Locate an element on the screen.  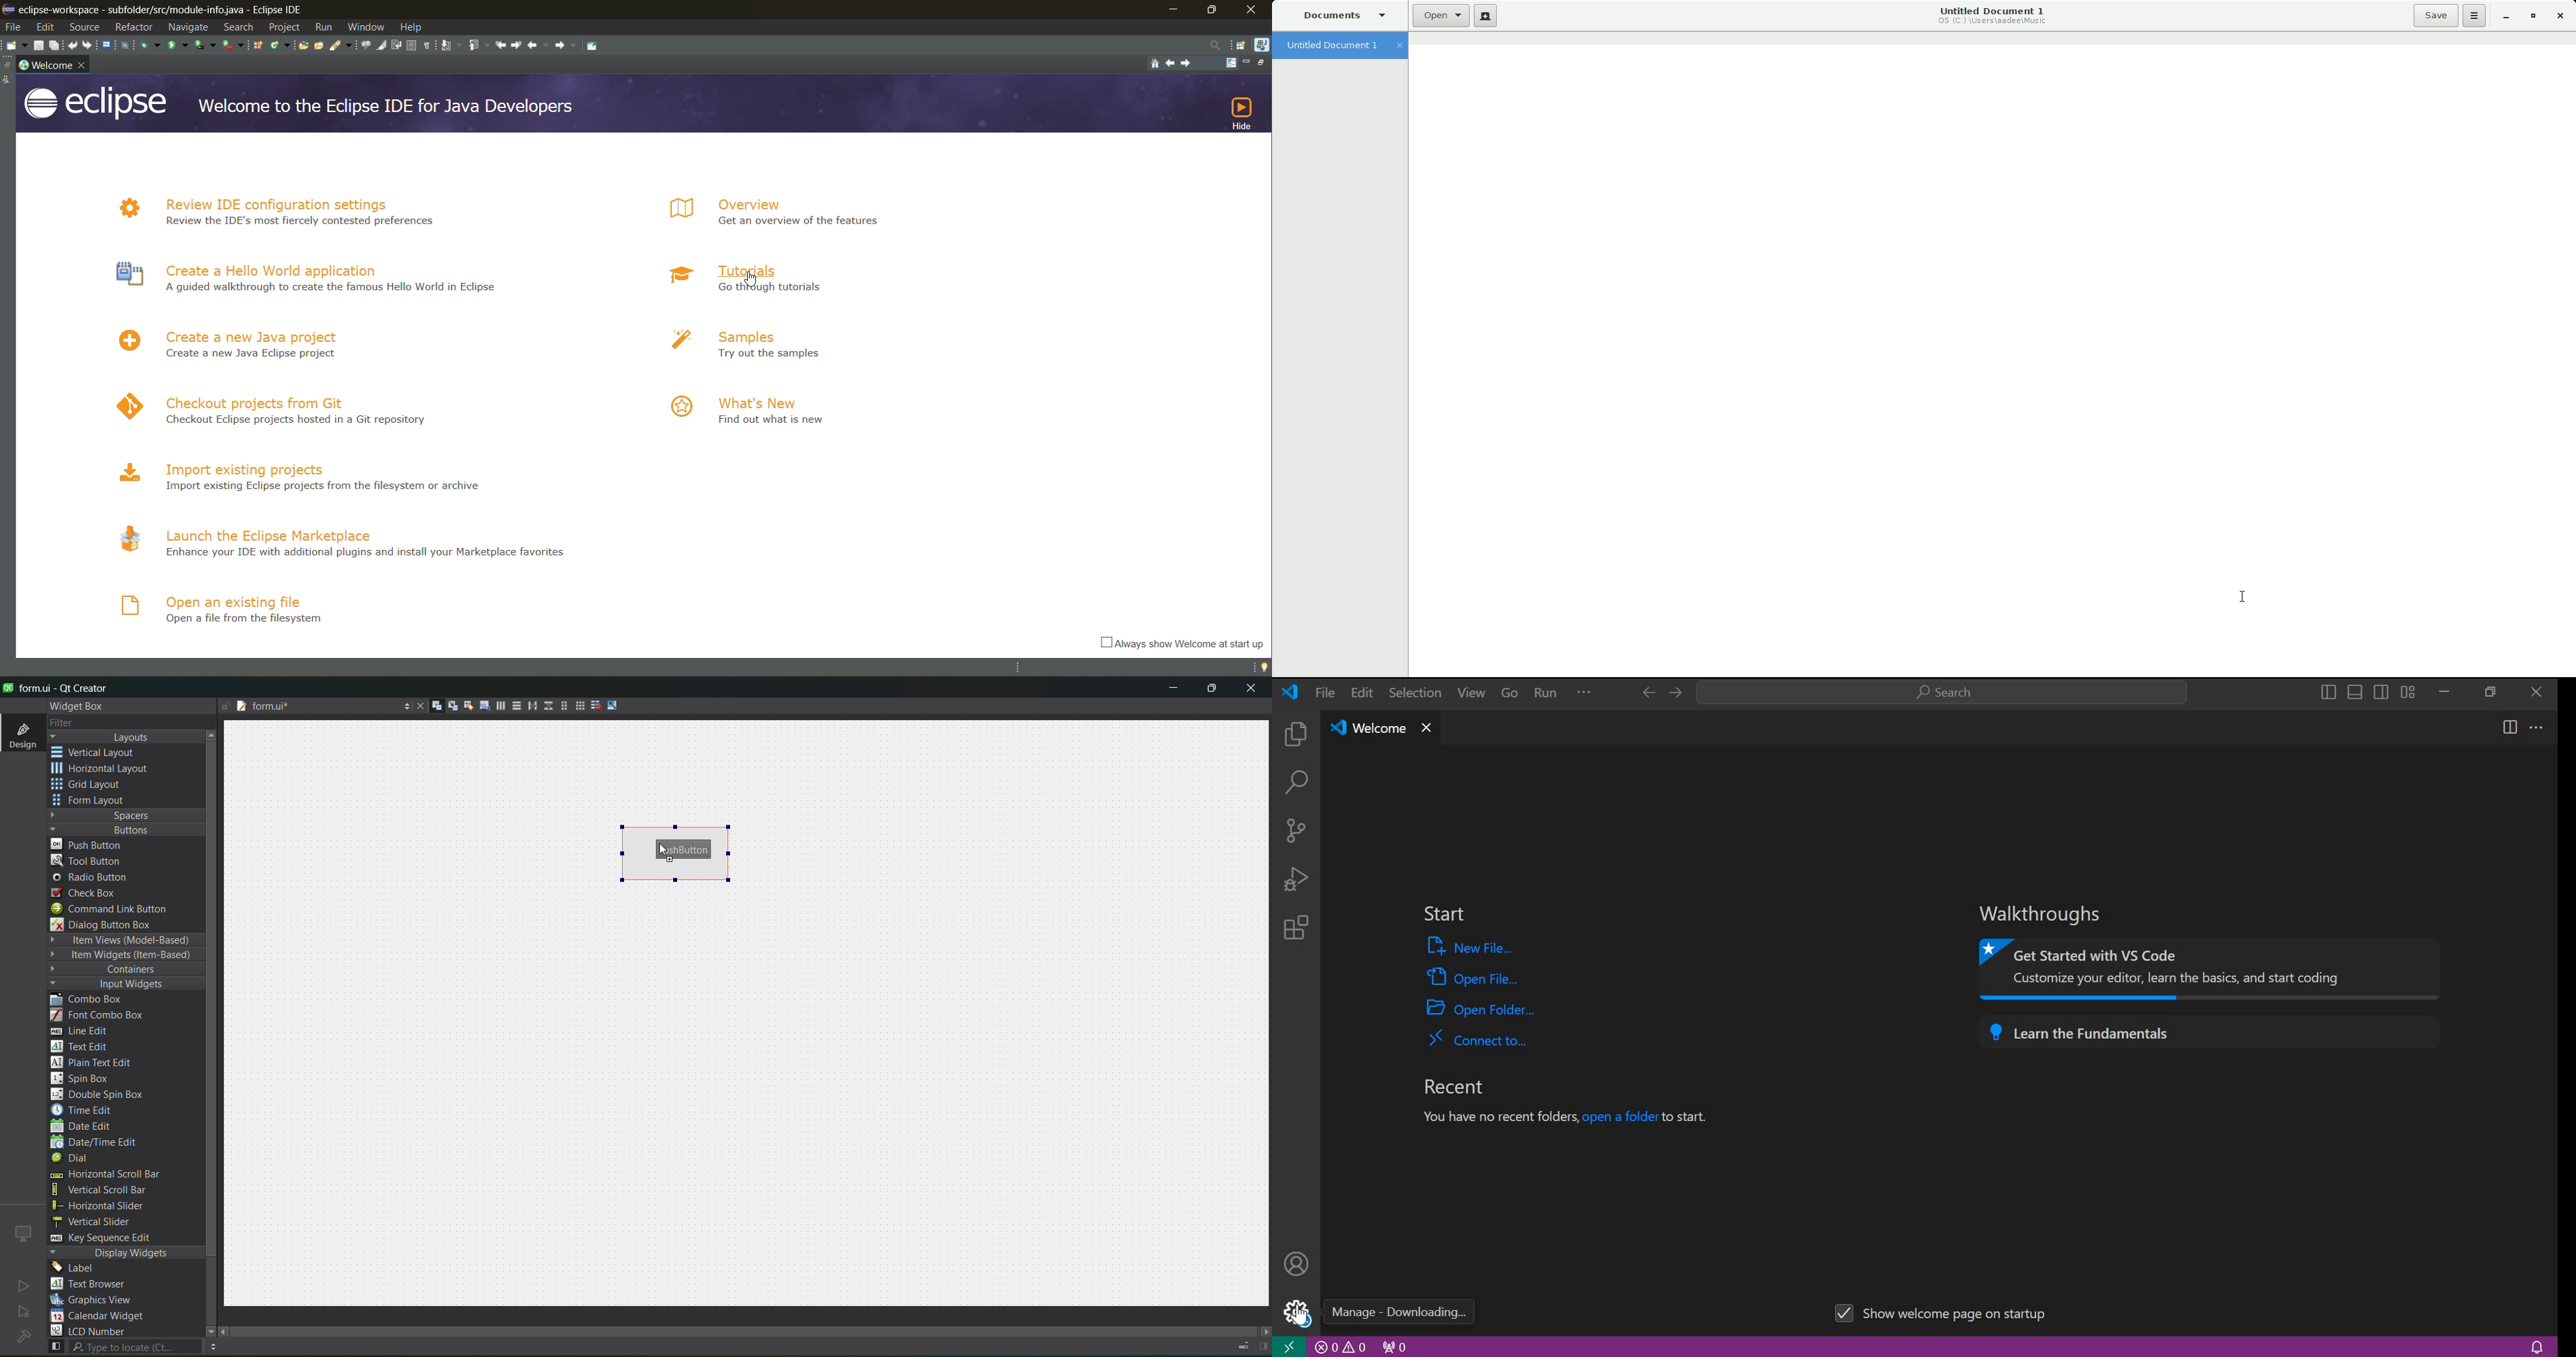
move right is located at coordinates (1264, 1332).